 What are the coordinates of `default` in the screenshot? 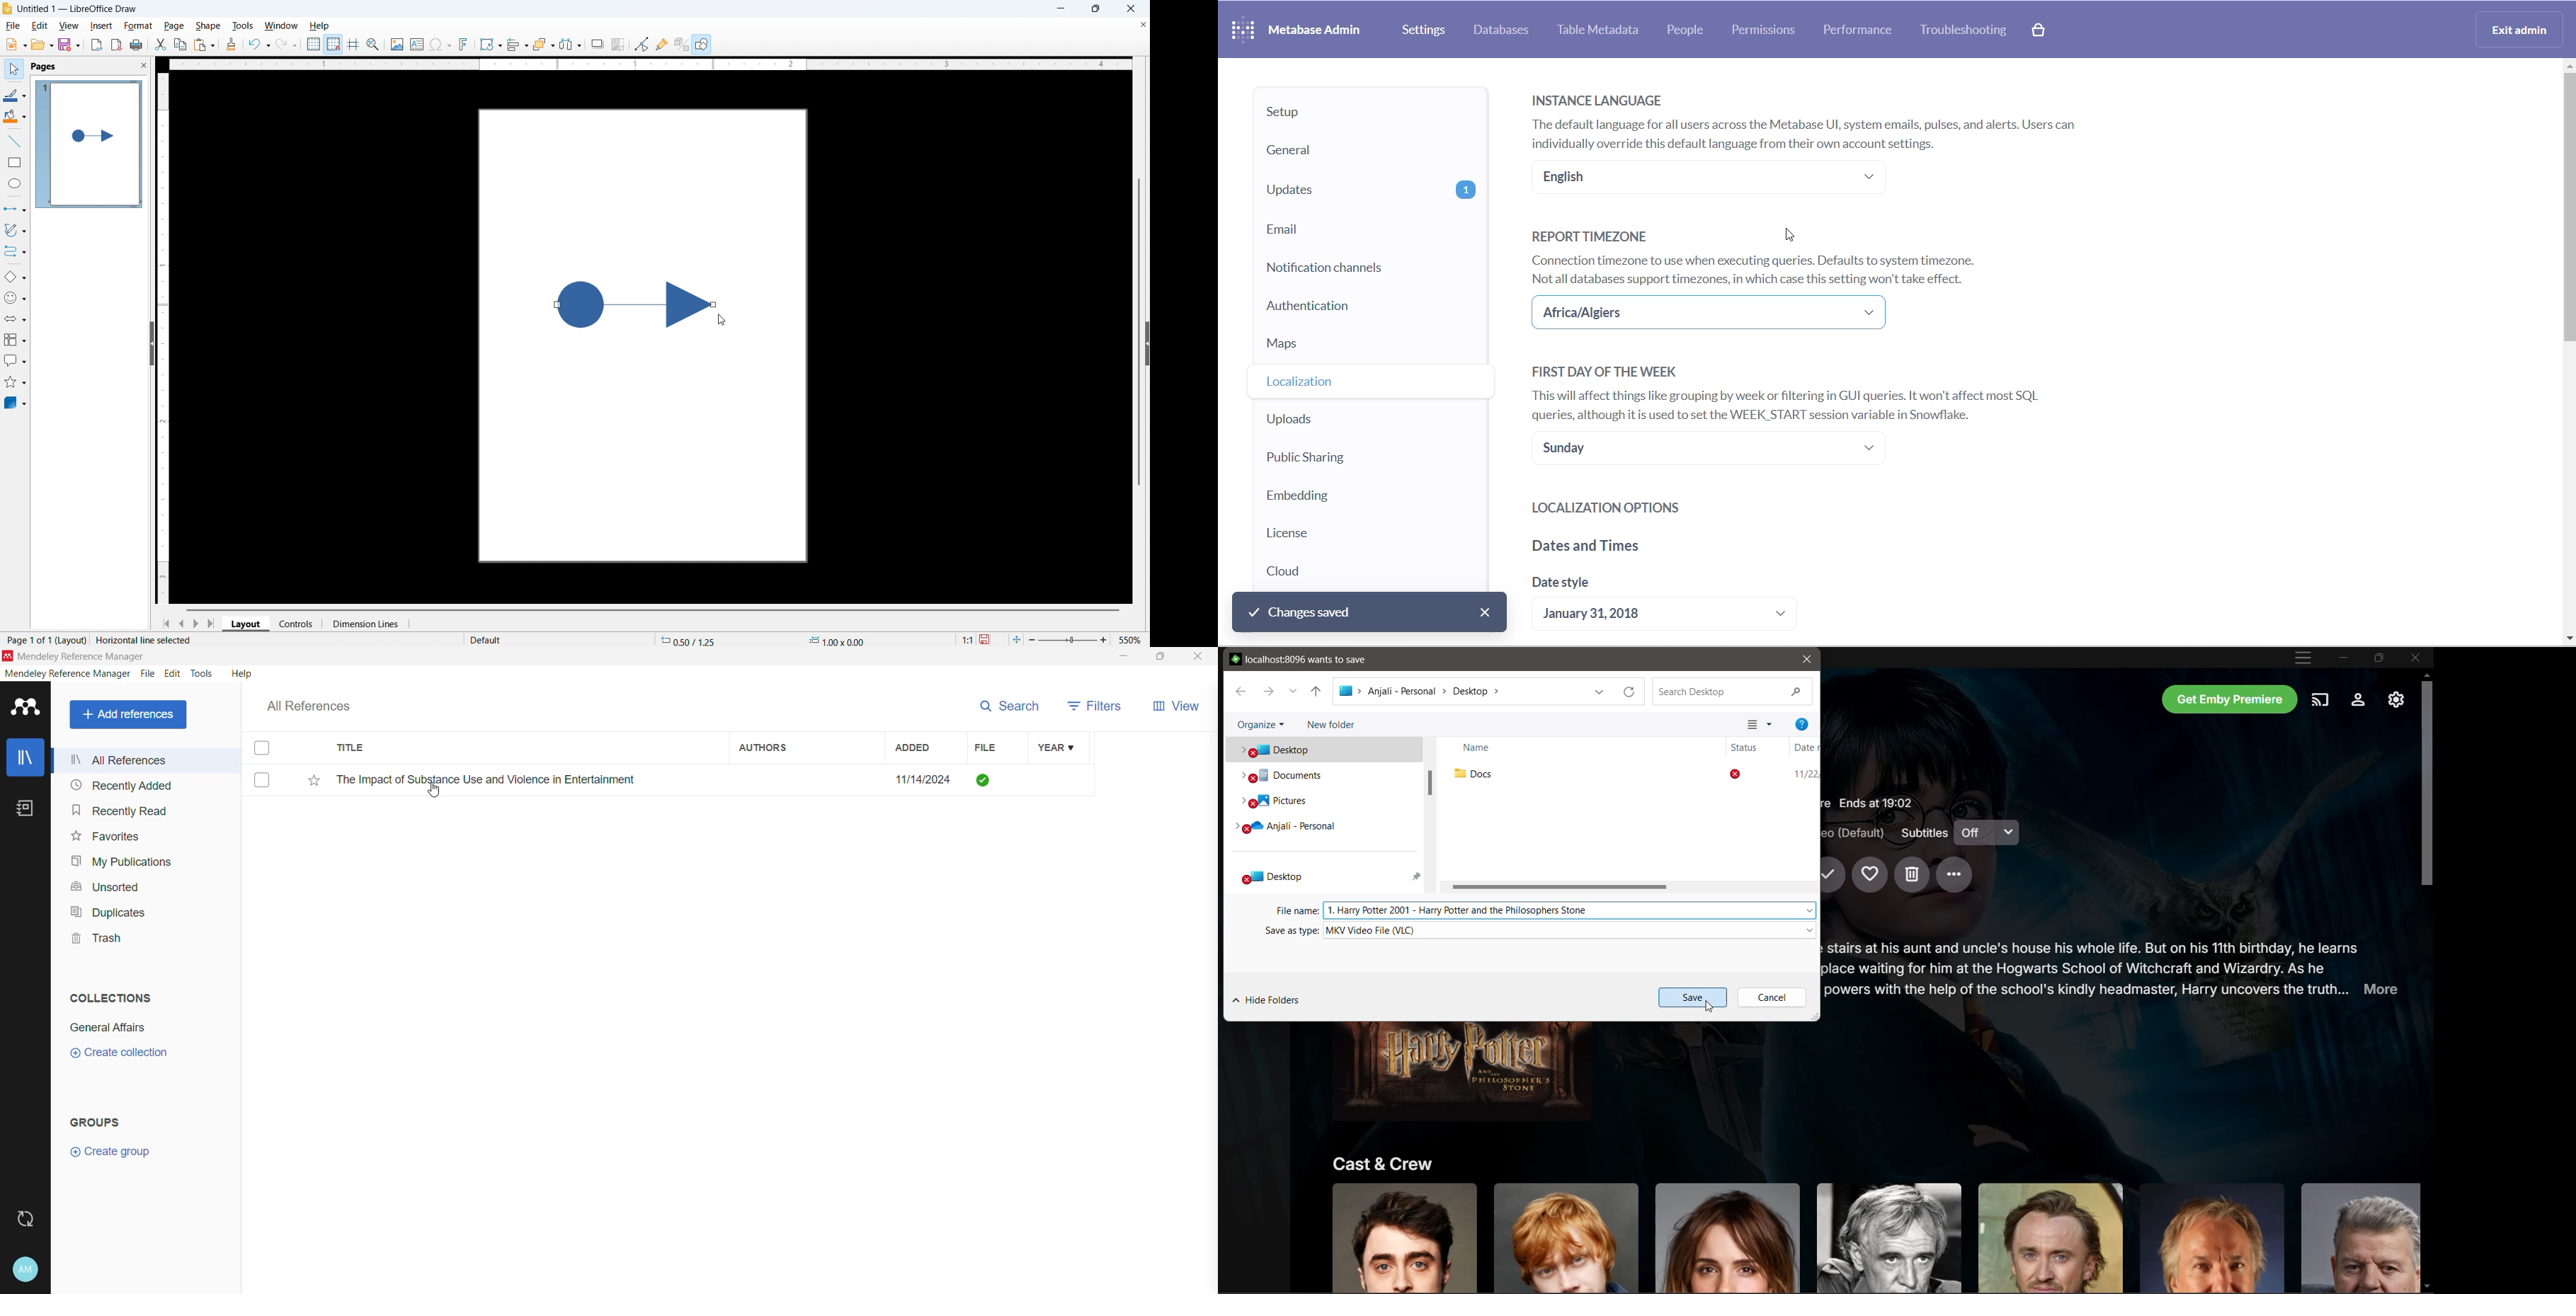 It's located at (488, 640).